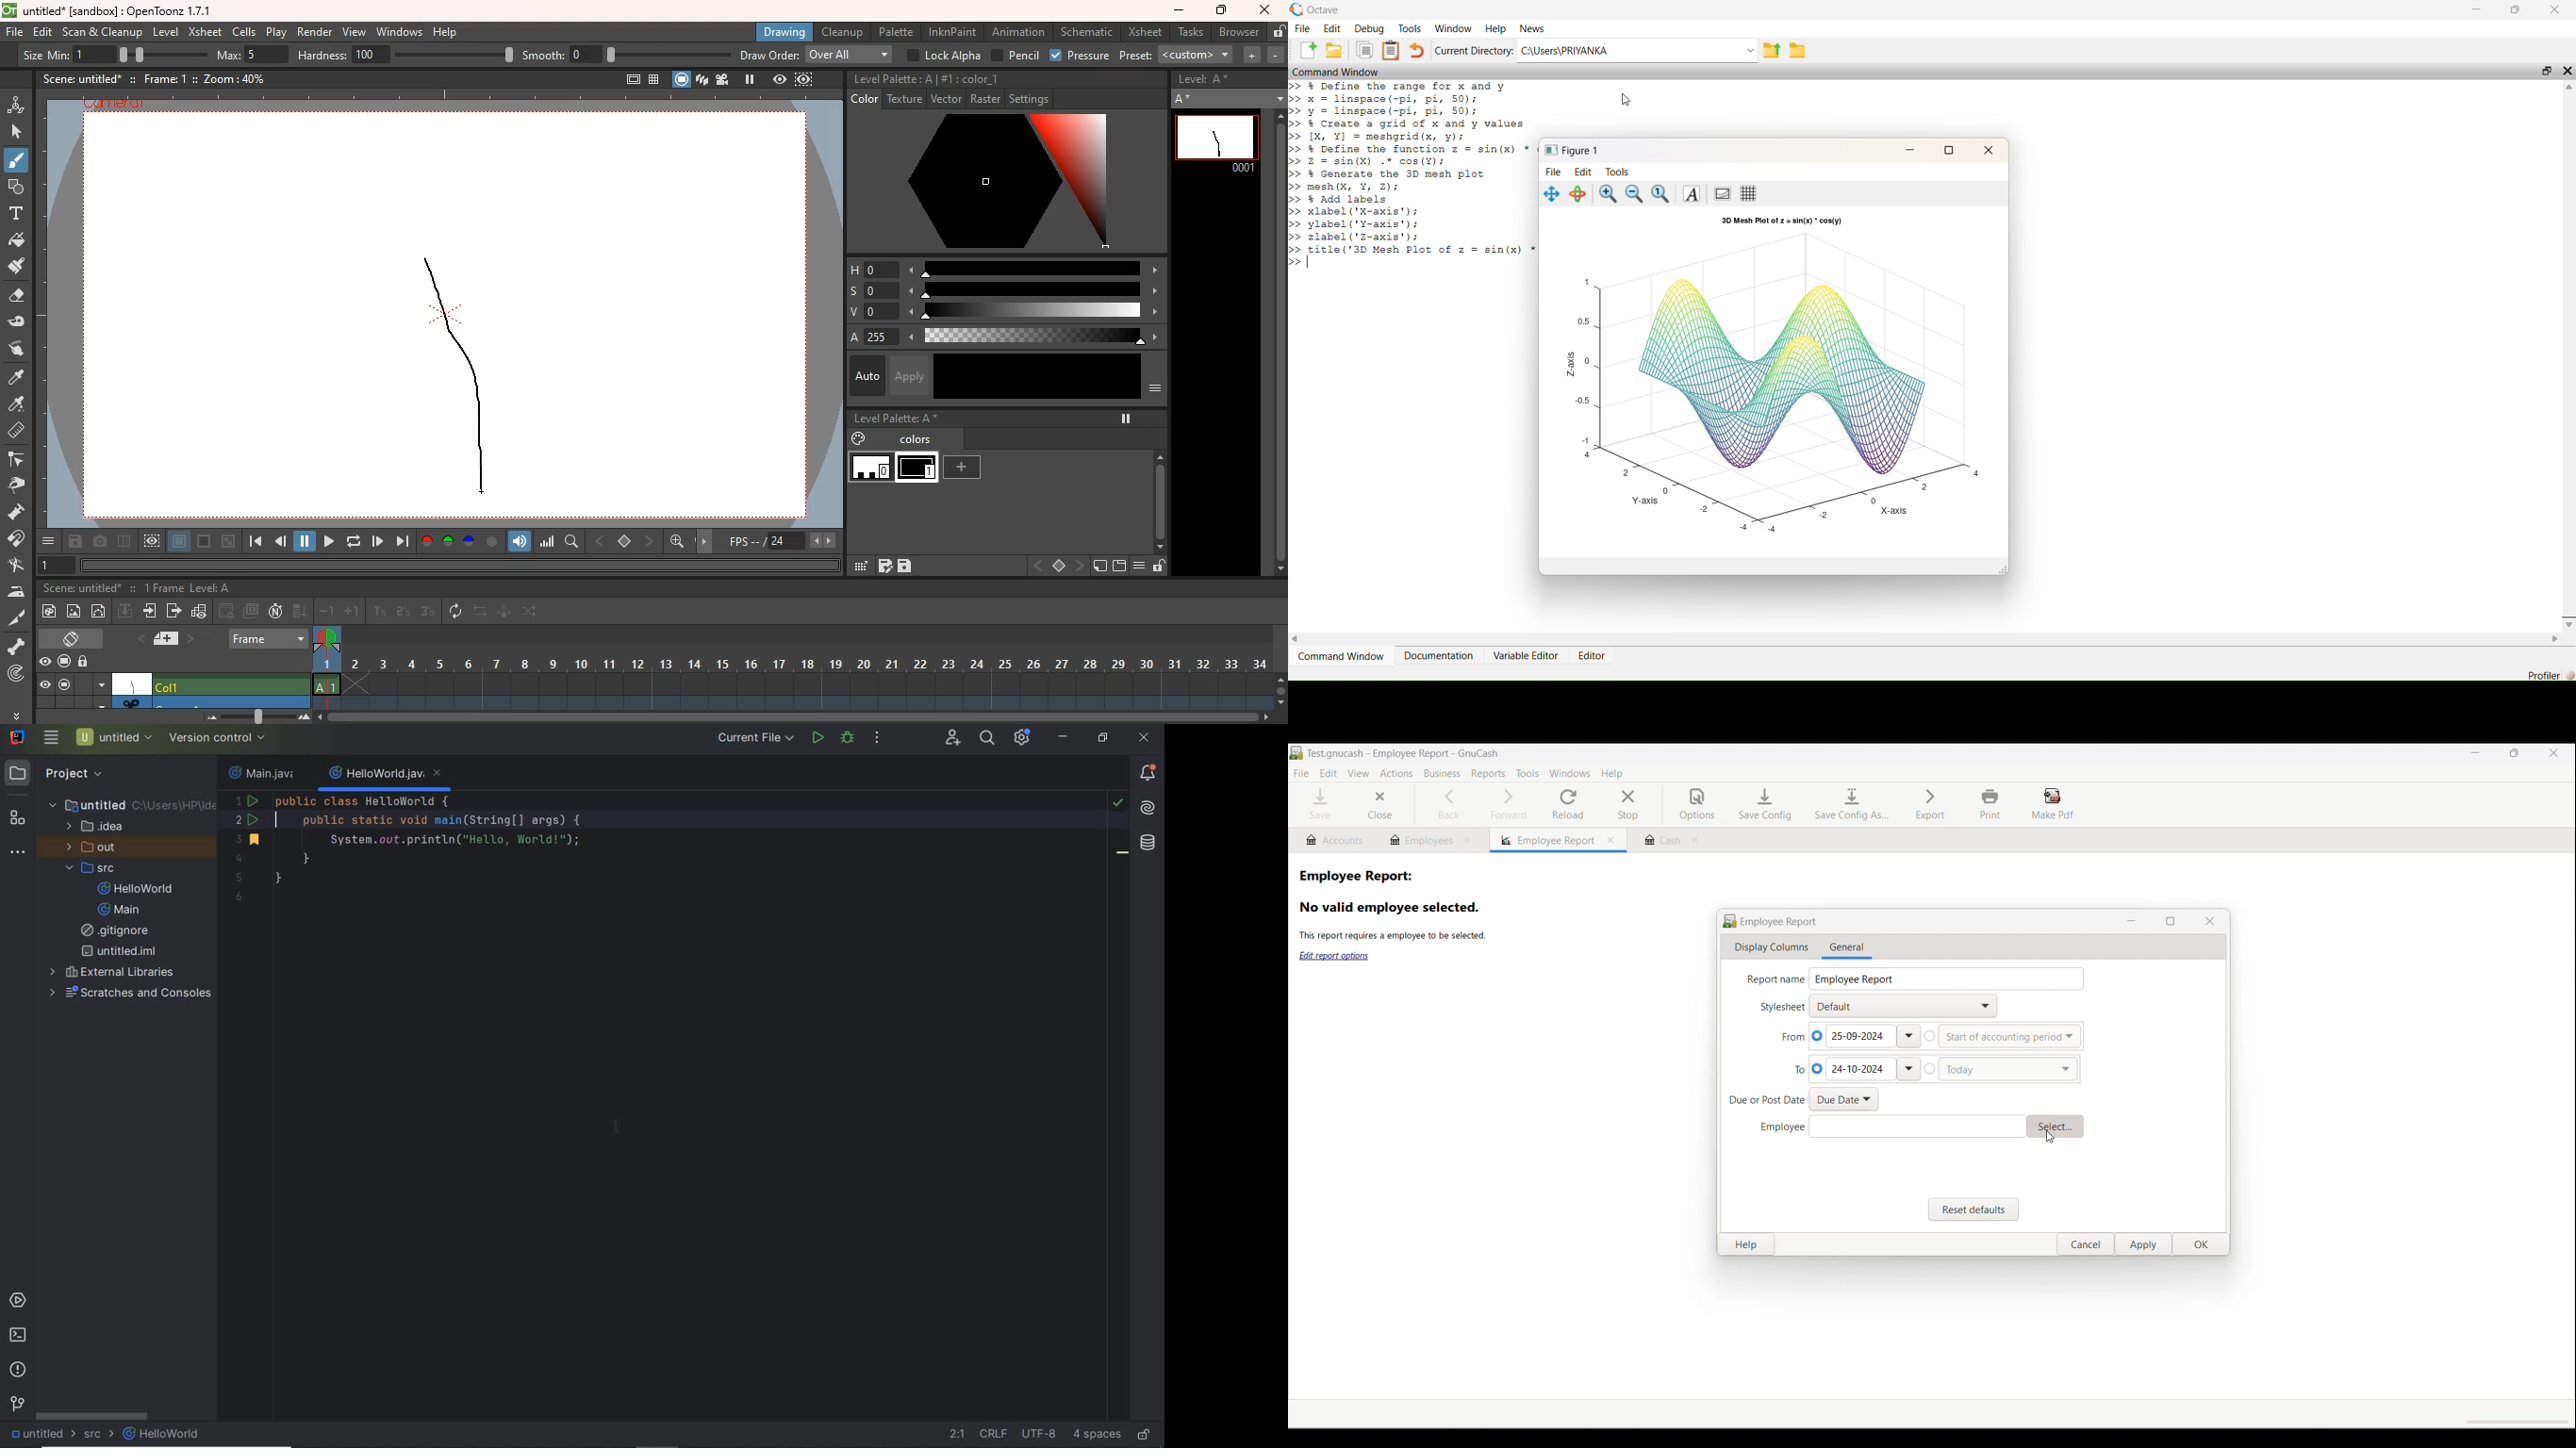  What do you see at coordinates (18, 270) in the screenshot?
I see `paint` at bounding box center [18, 270].